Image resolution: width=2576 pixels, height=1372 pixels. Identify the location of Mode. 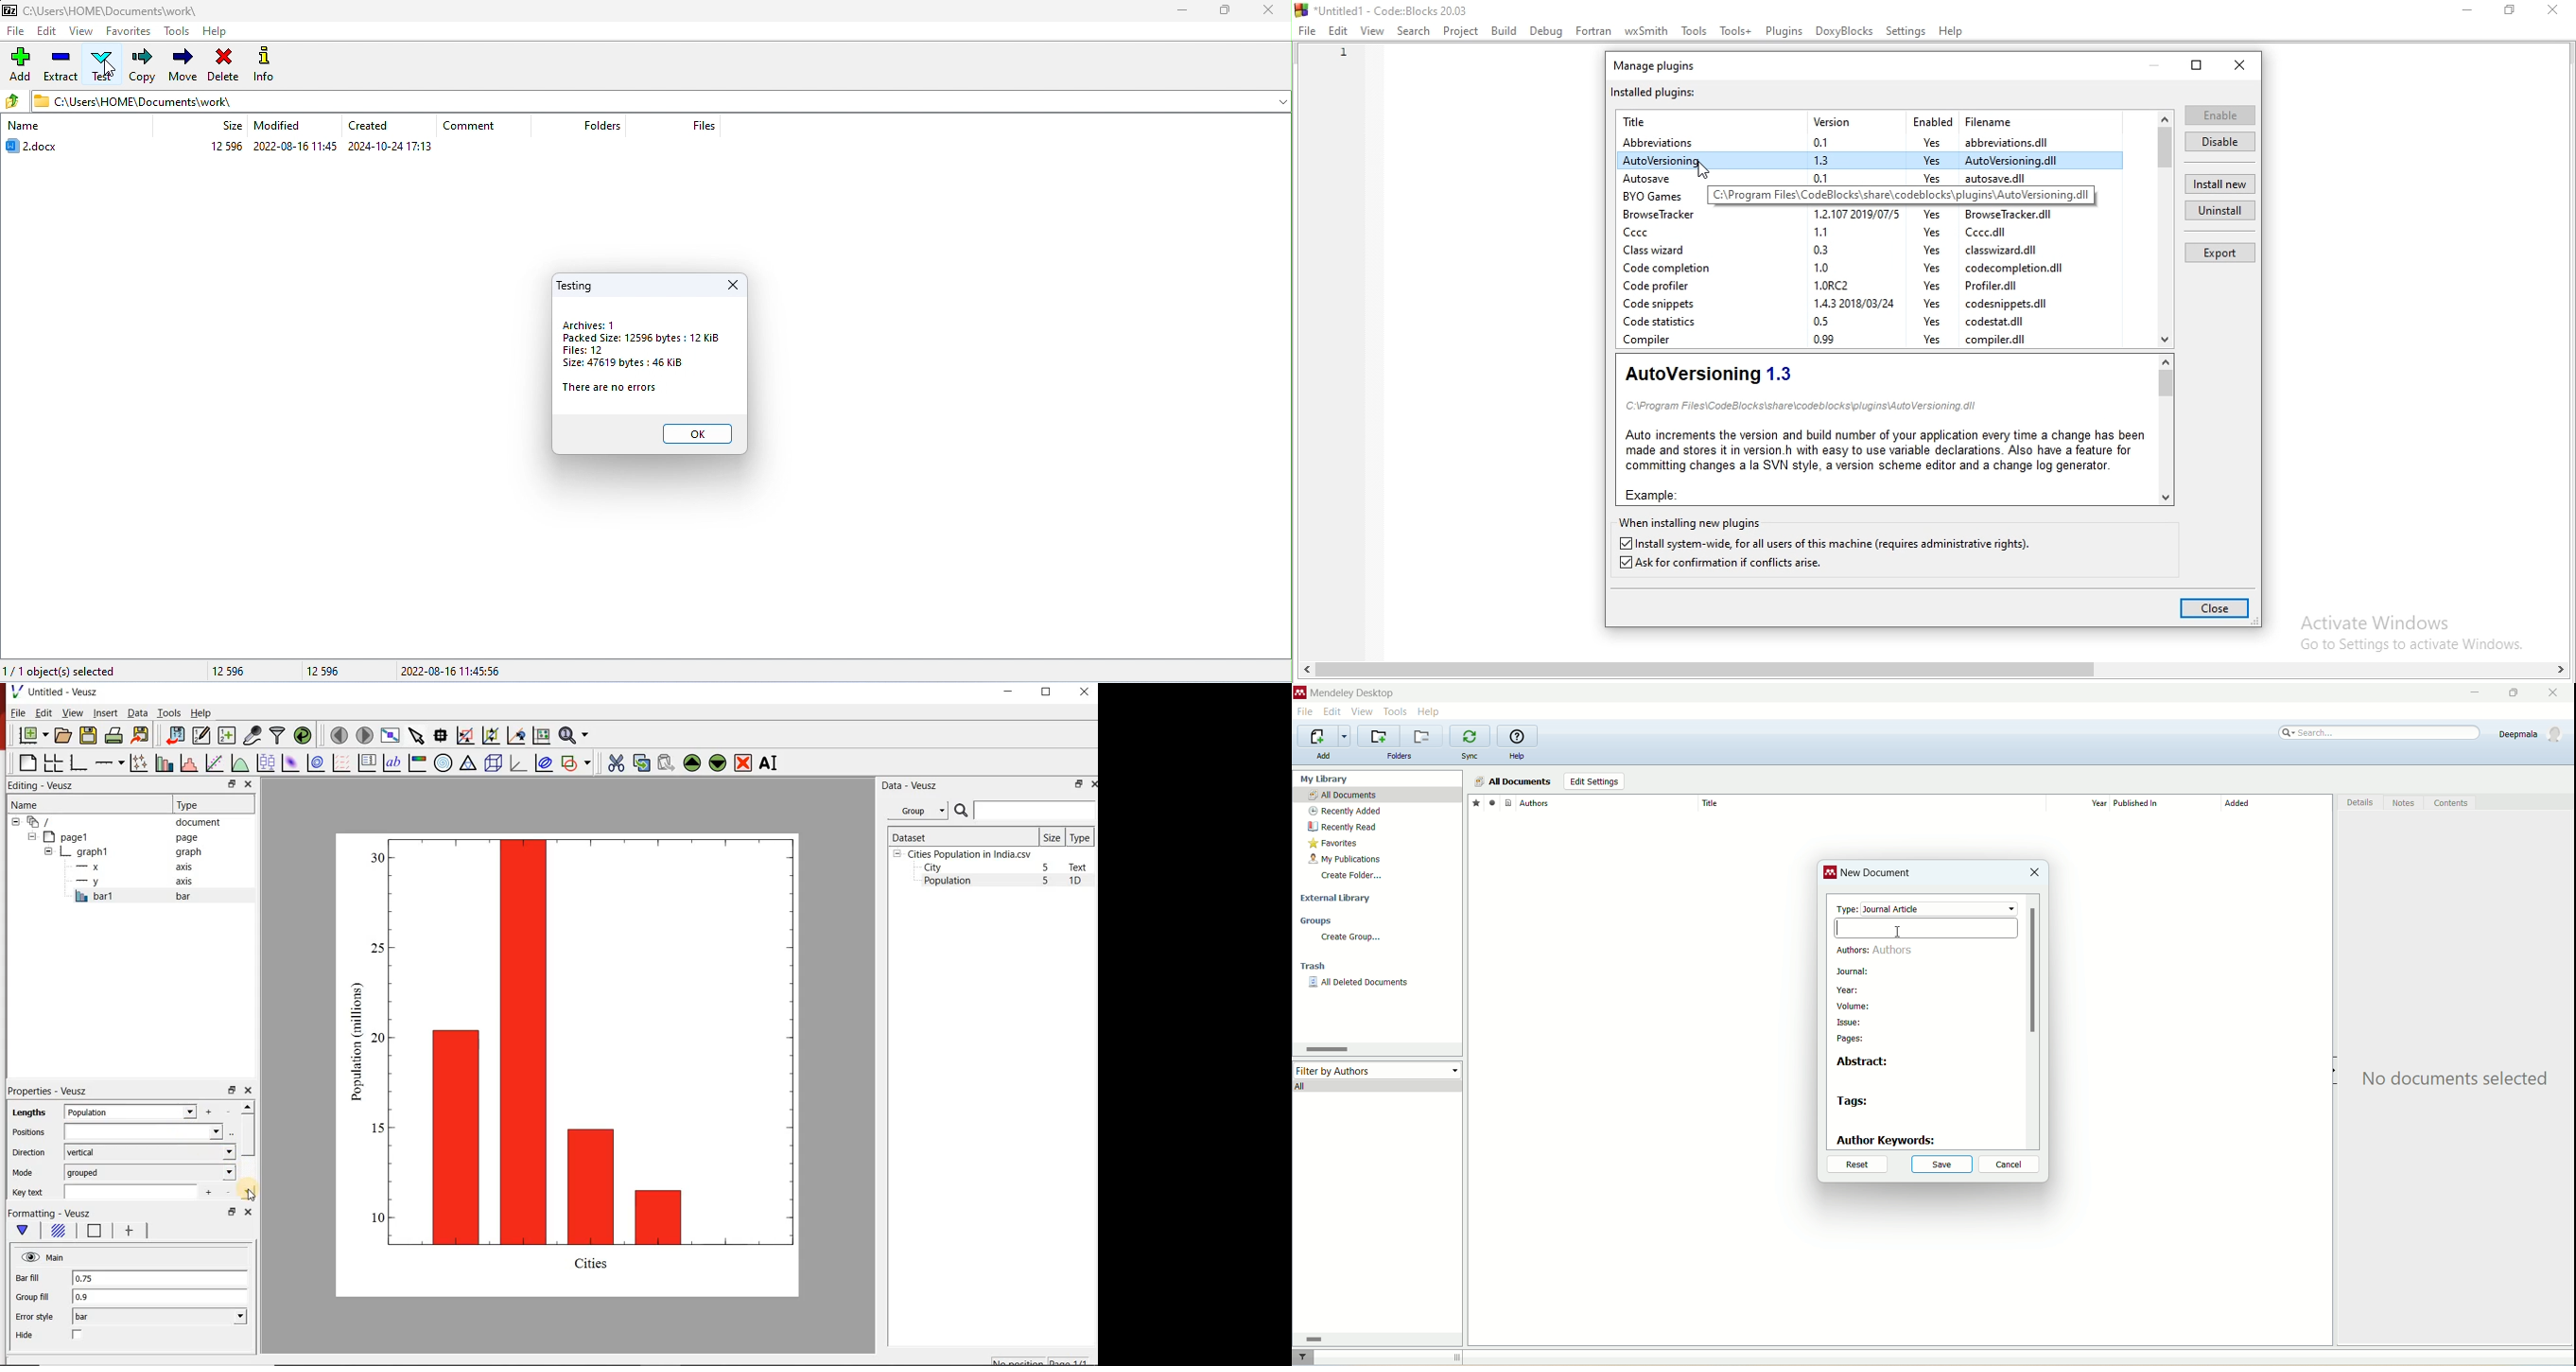
(26, 1173).